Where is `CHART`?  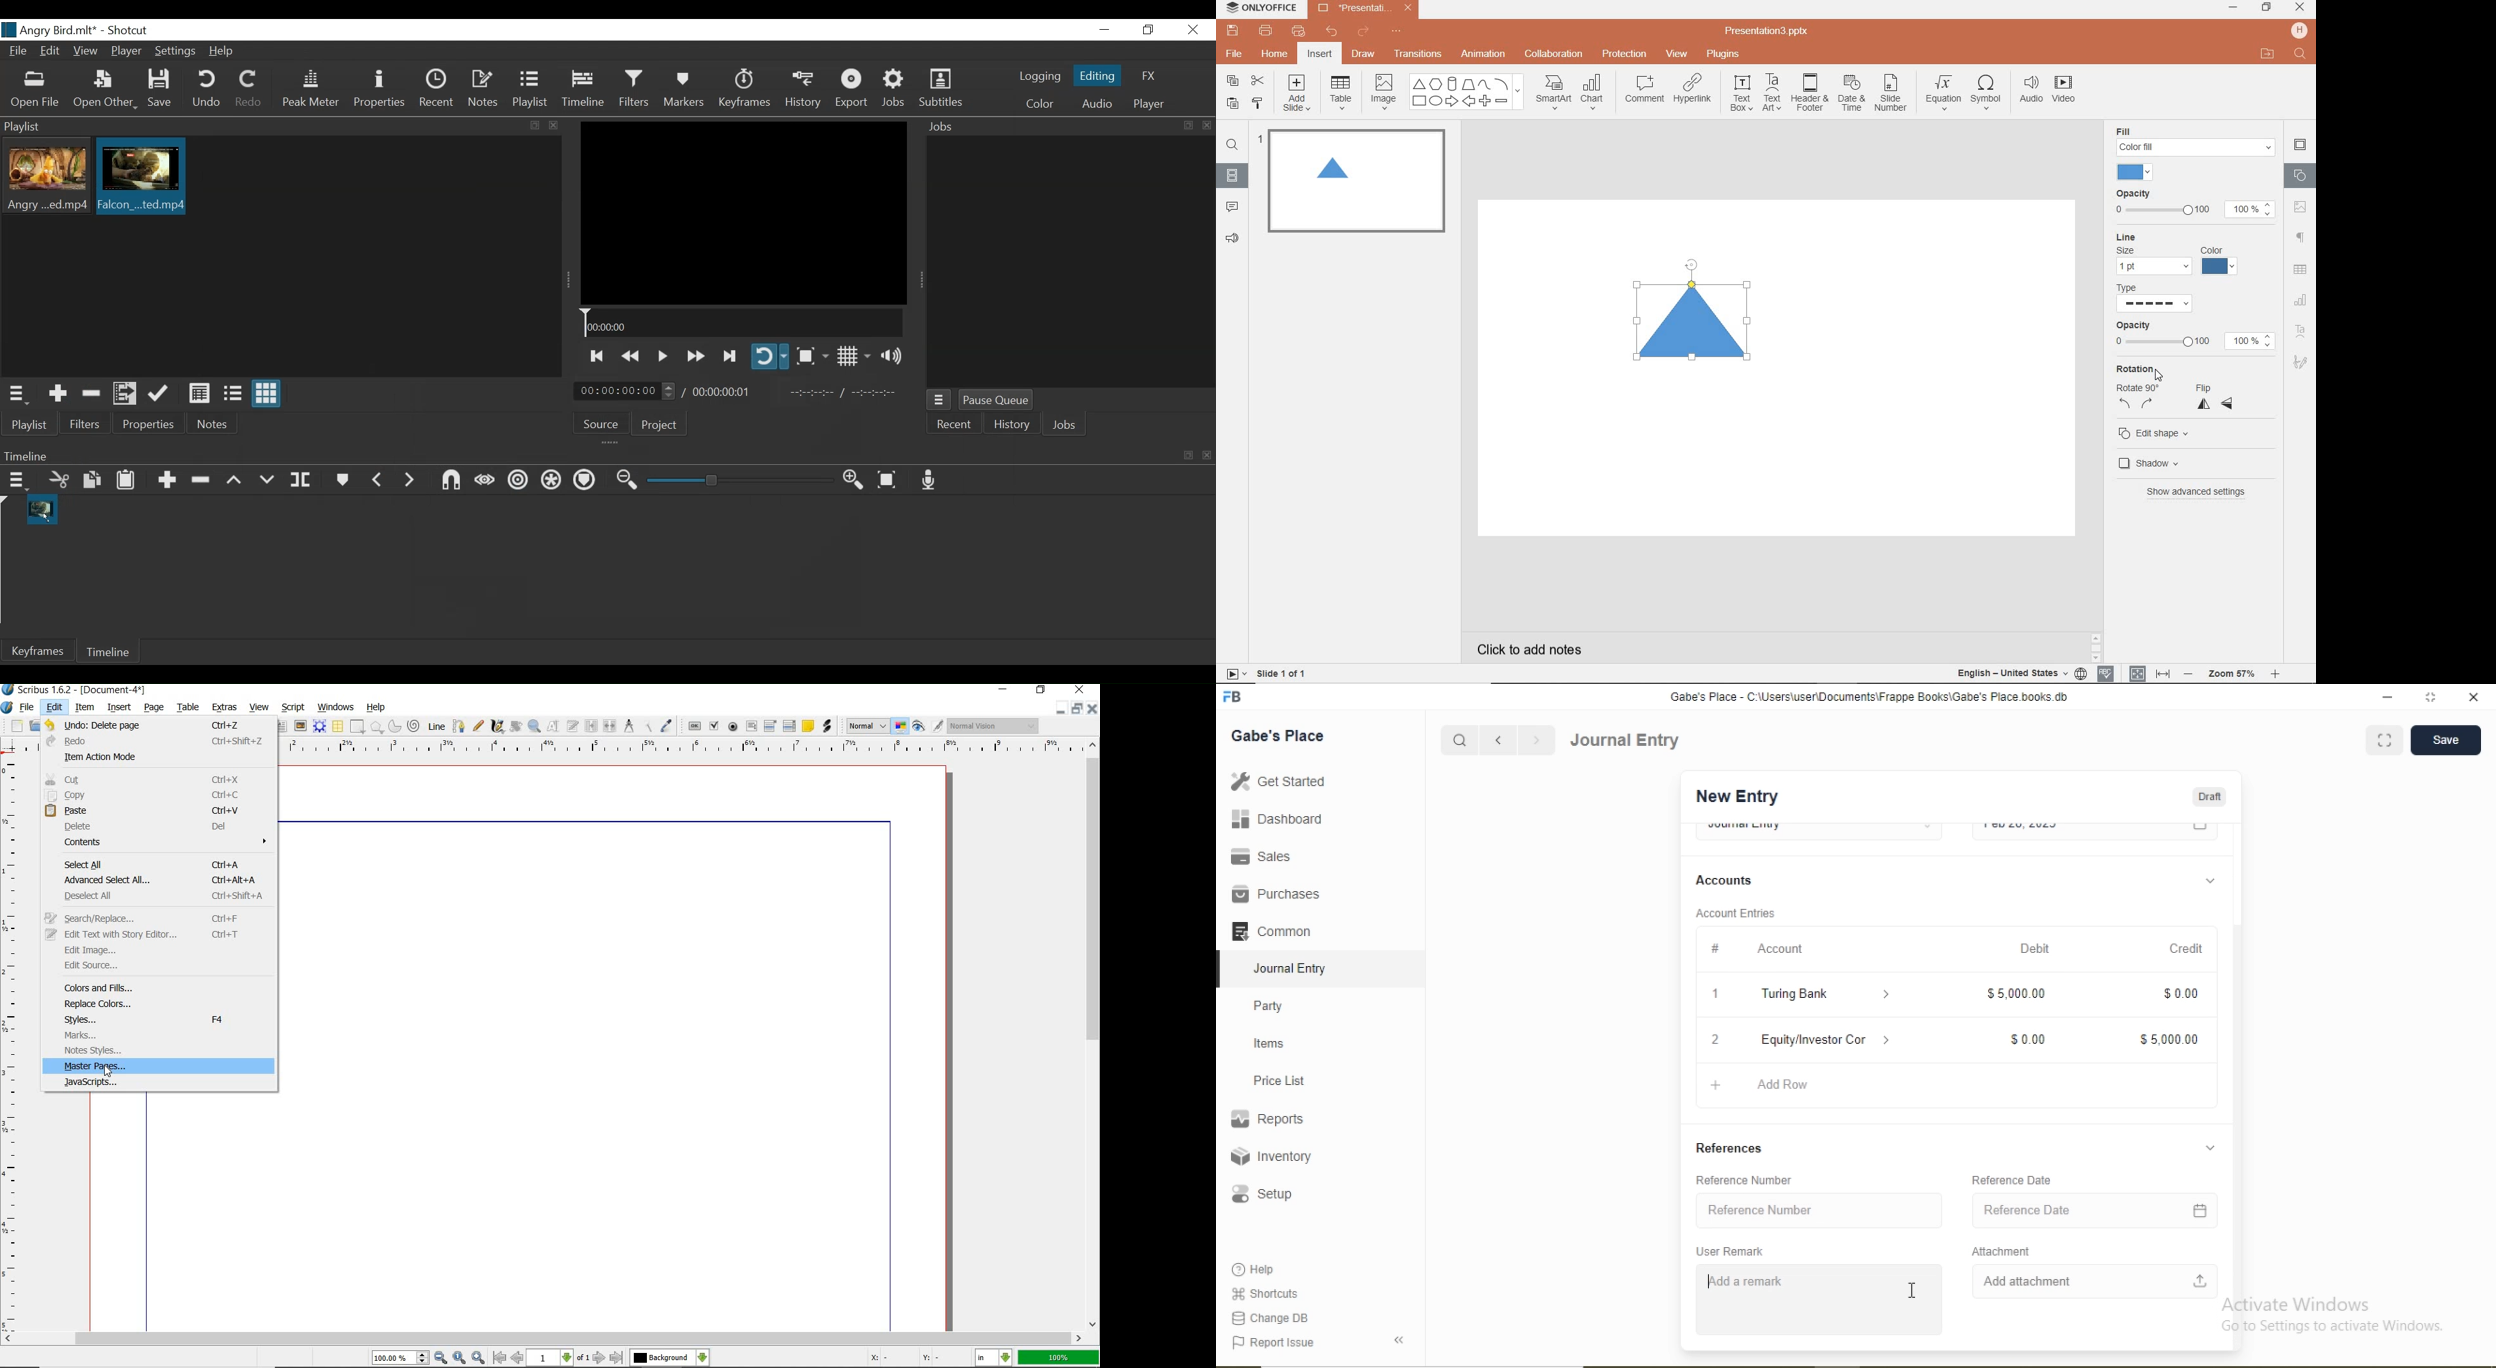
CHART is located at coordinates (1594, 93).